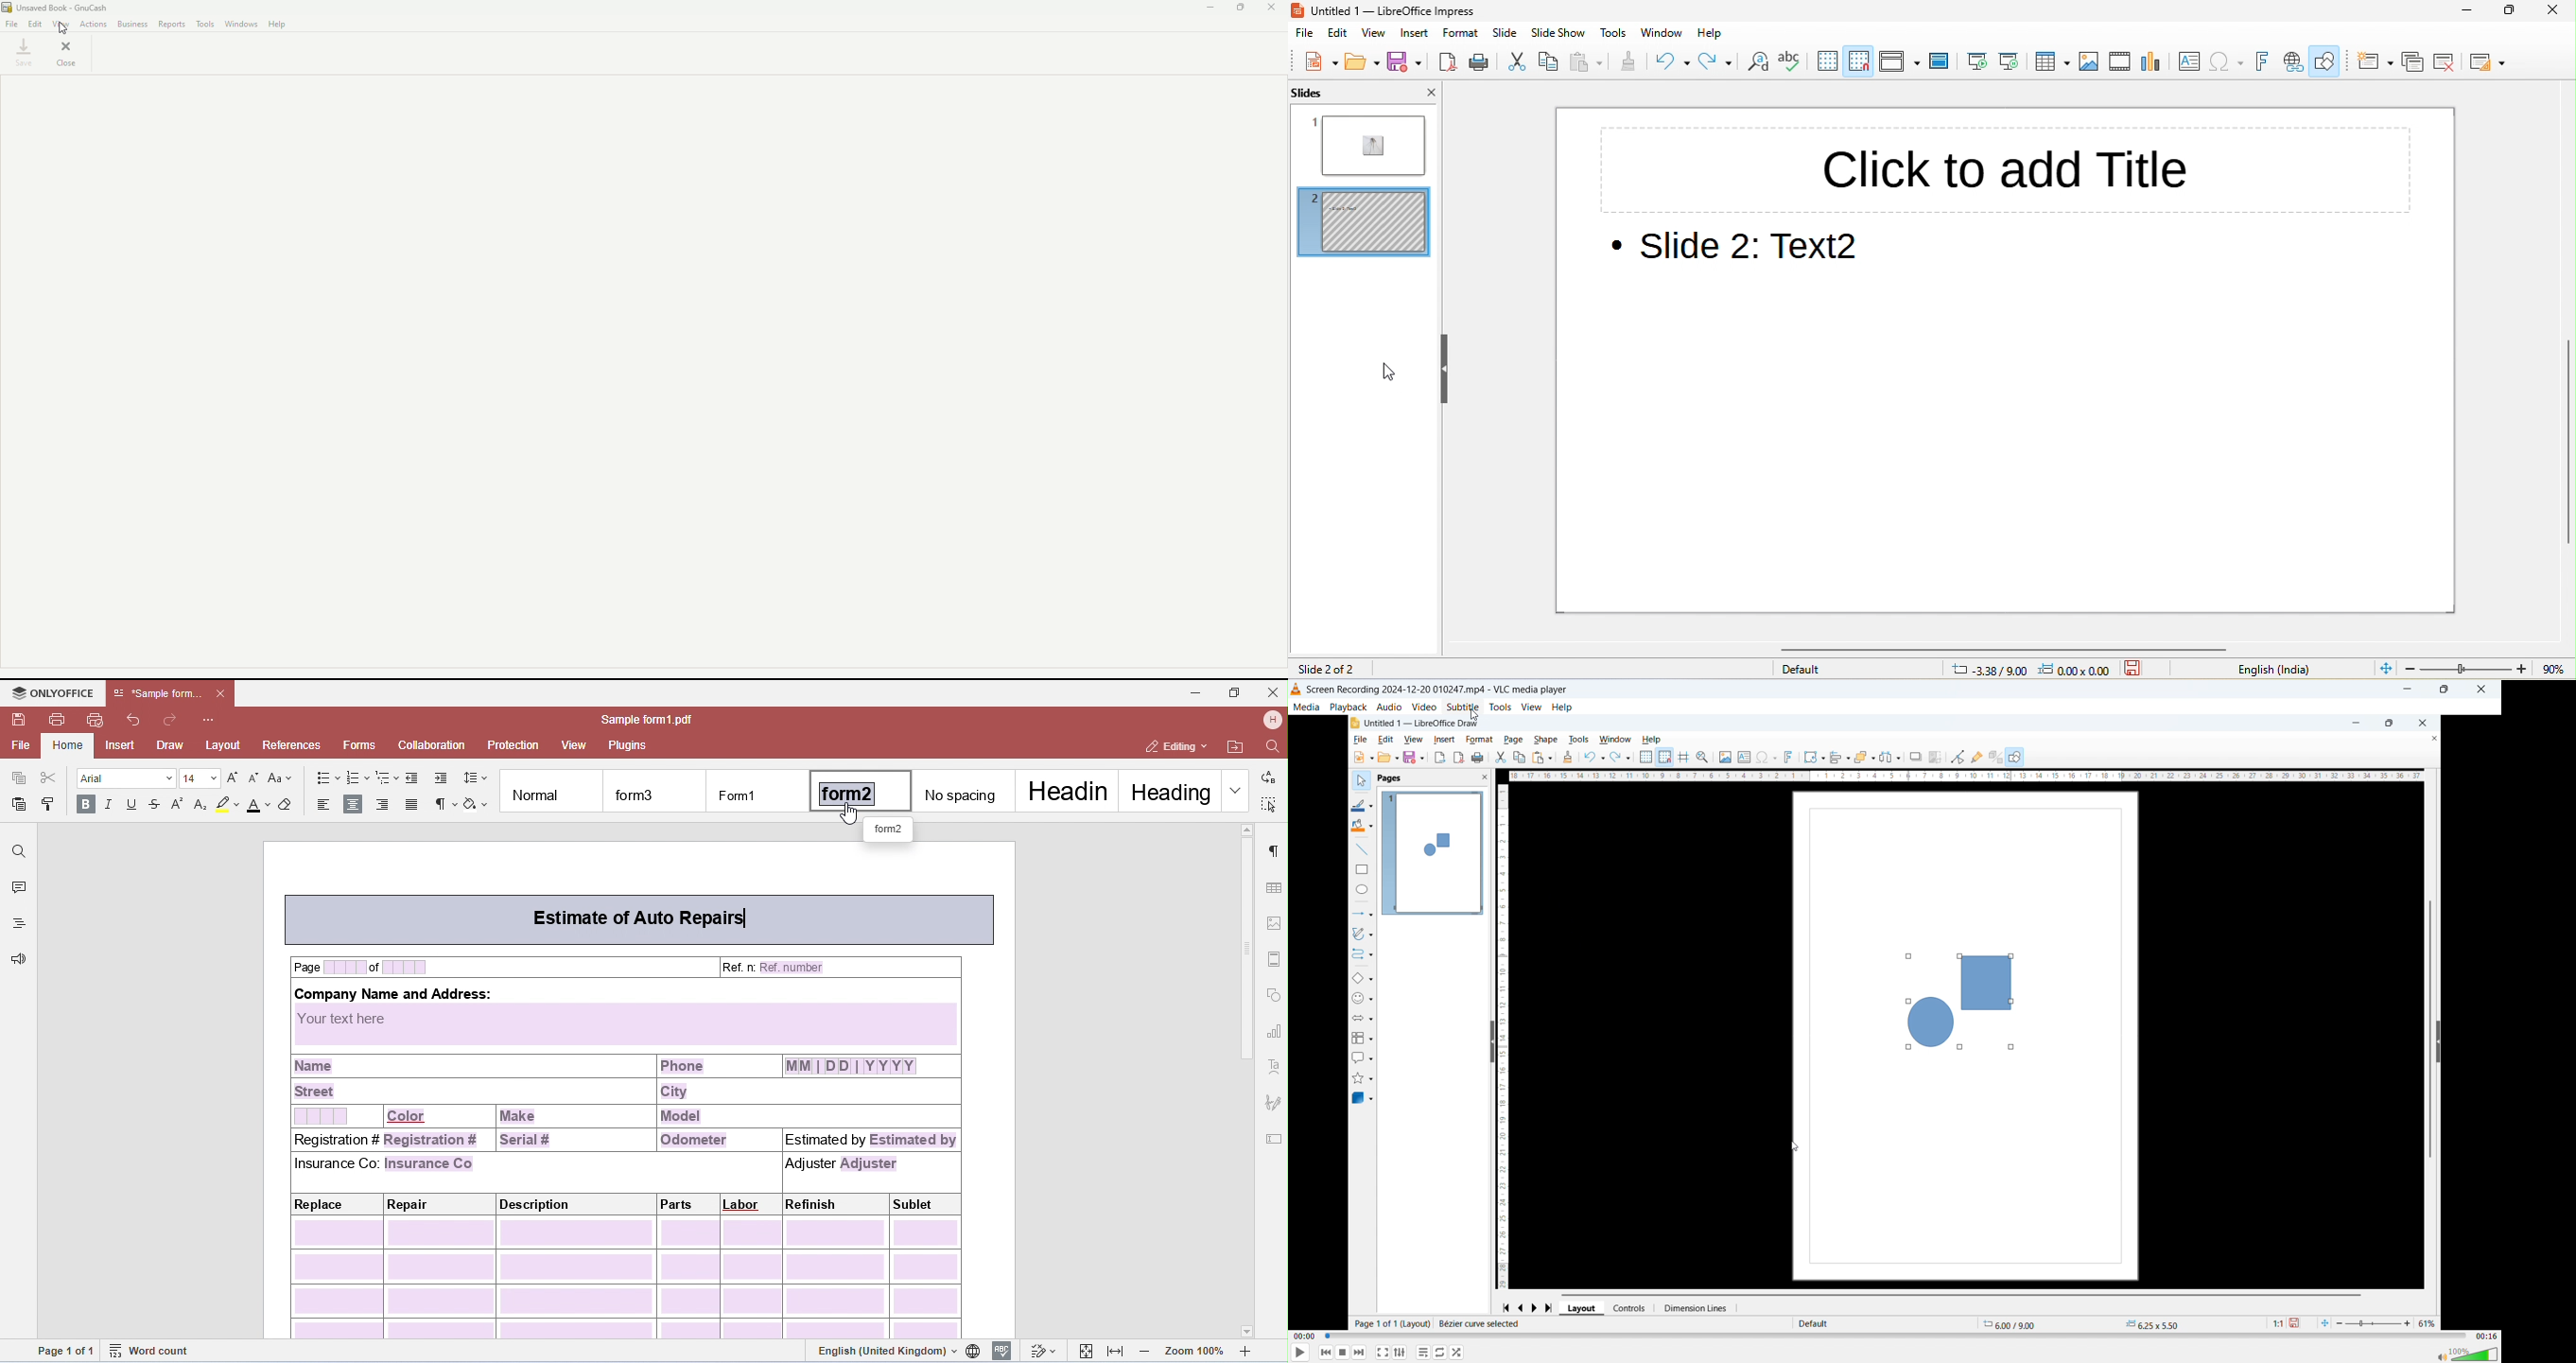 The image size is (2576, 1372). Describe the element at coordinates (1507, 1034) in the screenshot. I see `ruler` at that location.